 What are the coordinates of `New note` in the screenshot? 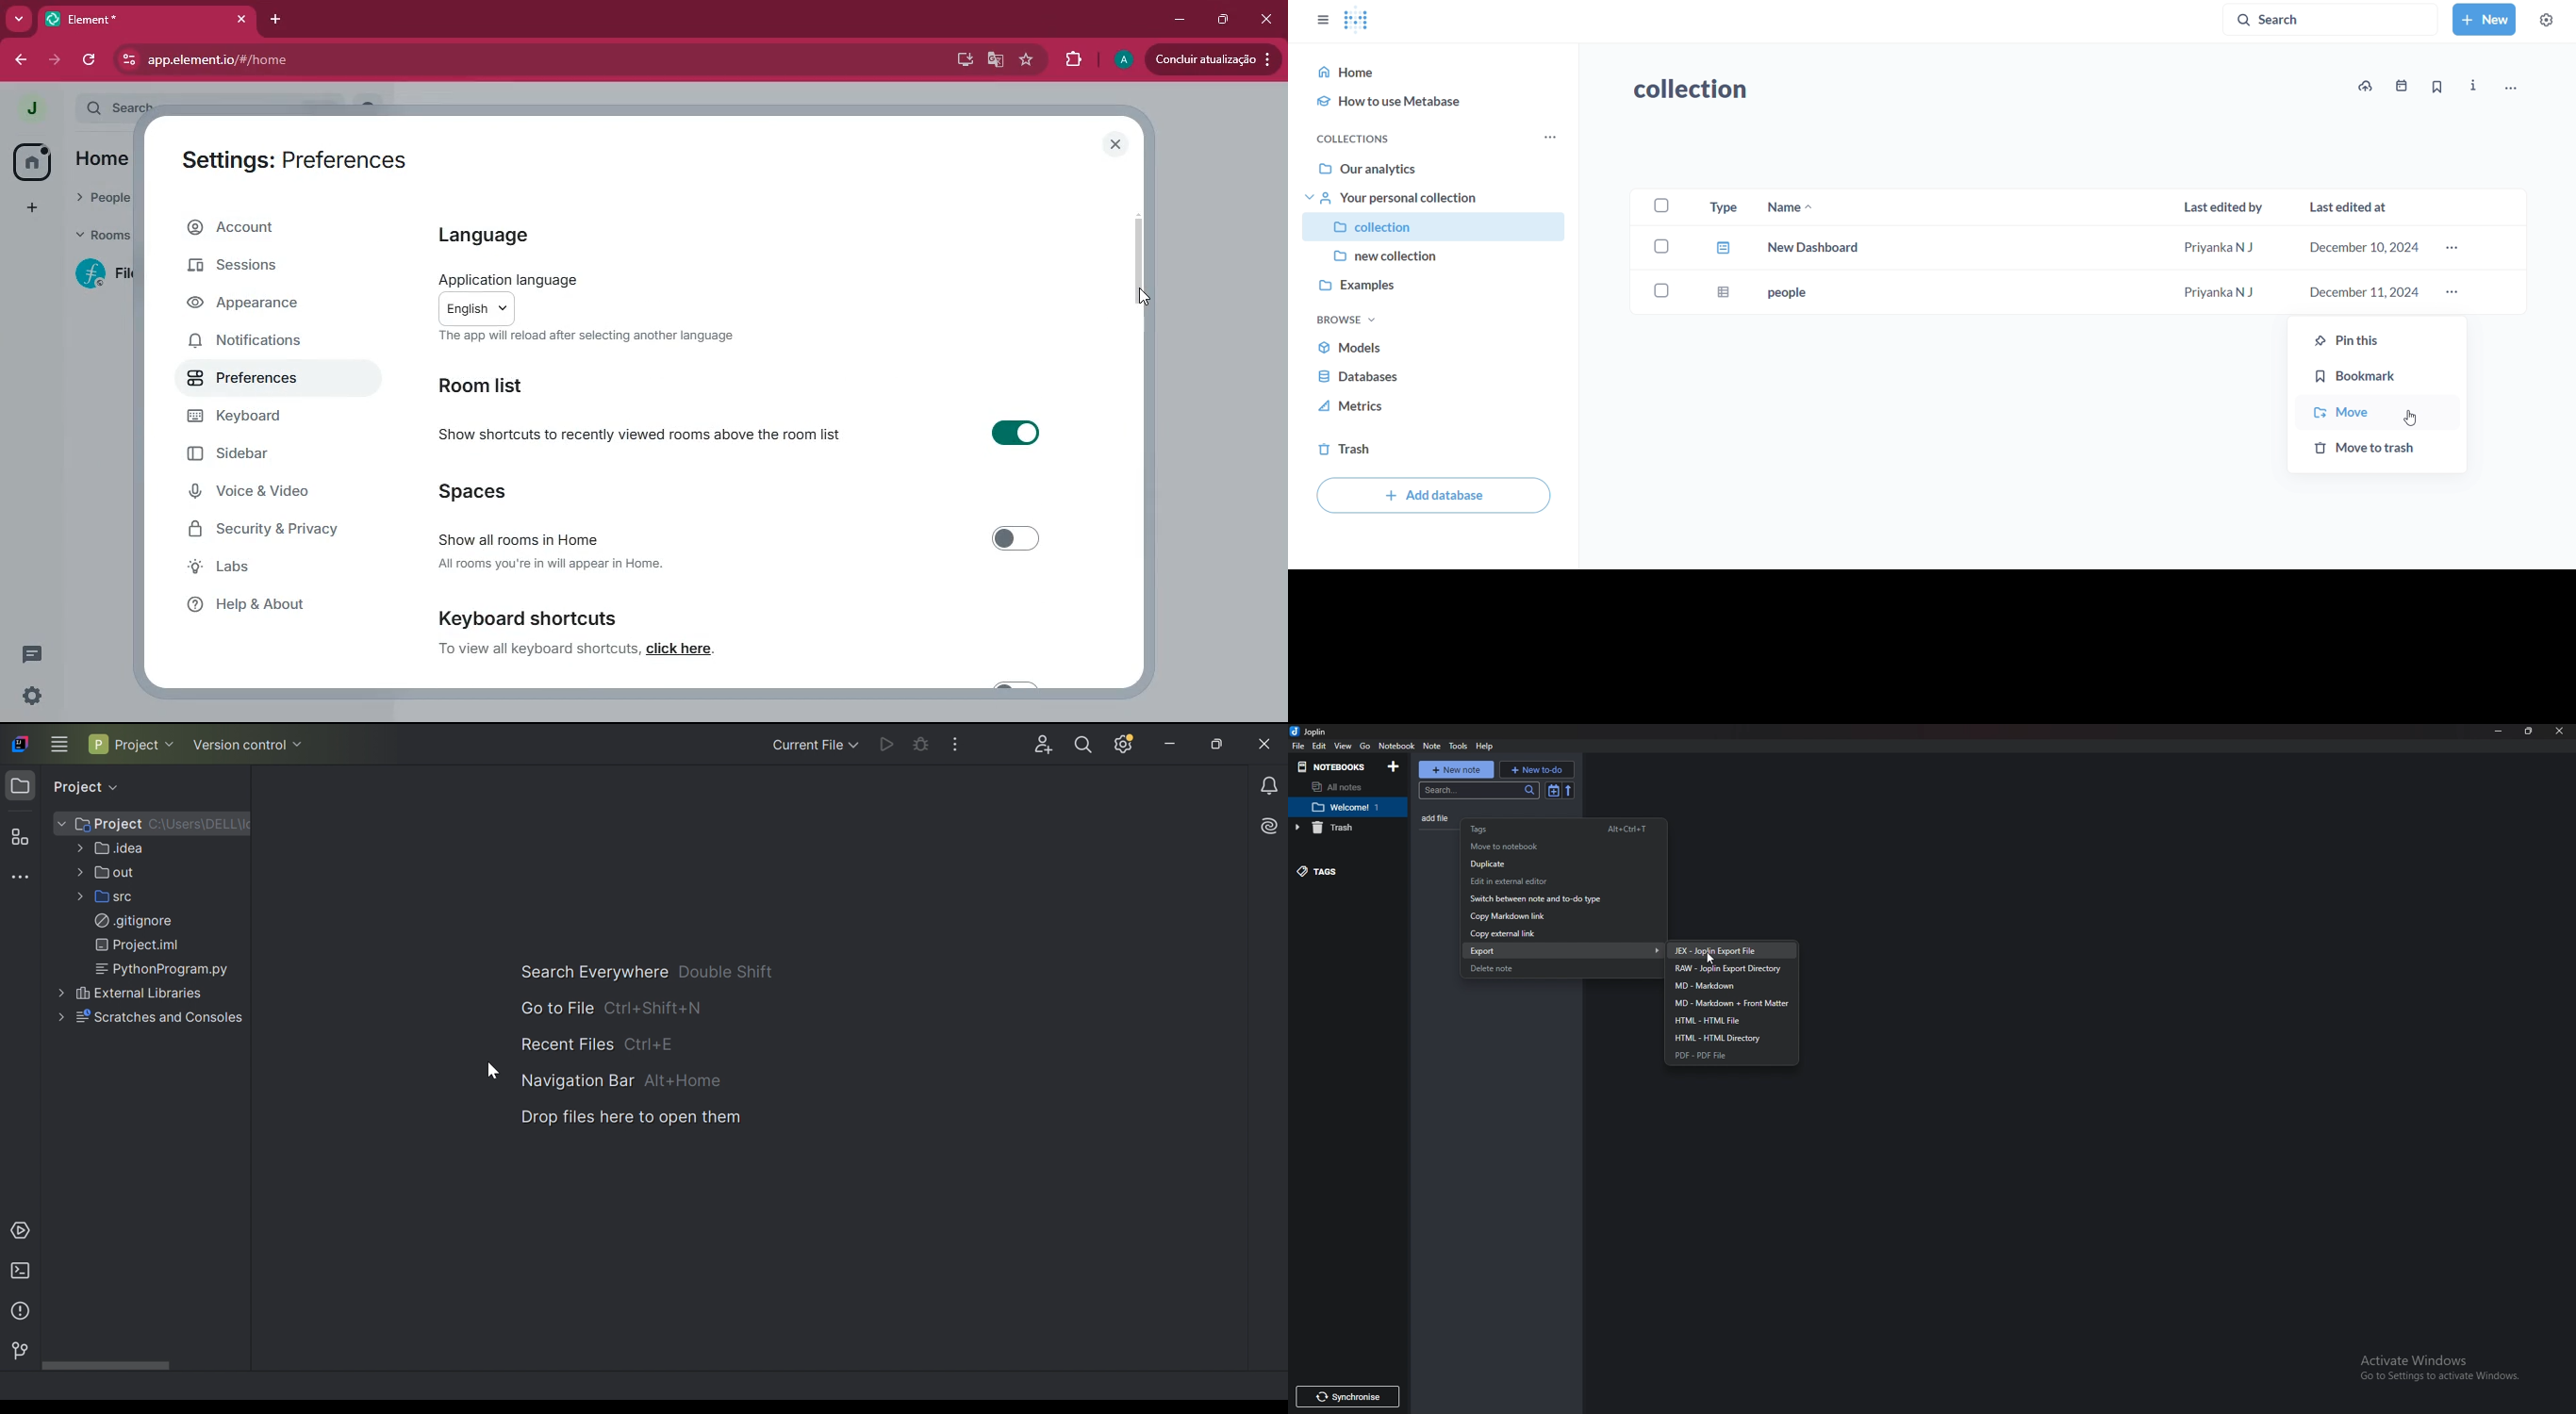 It's located at (1456, 768).